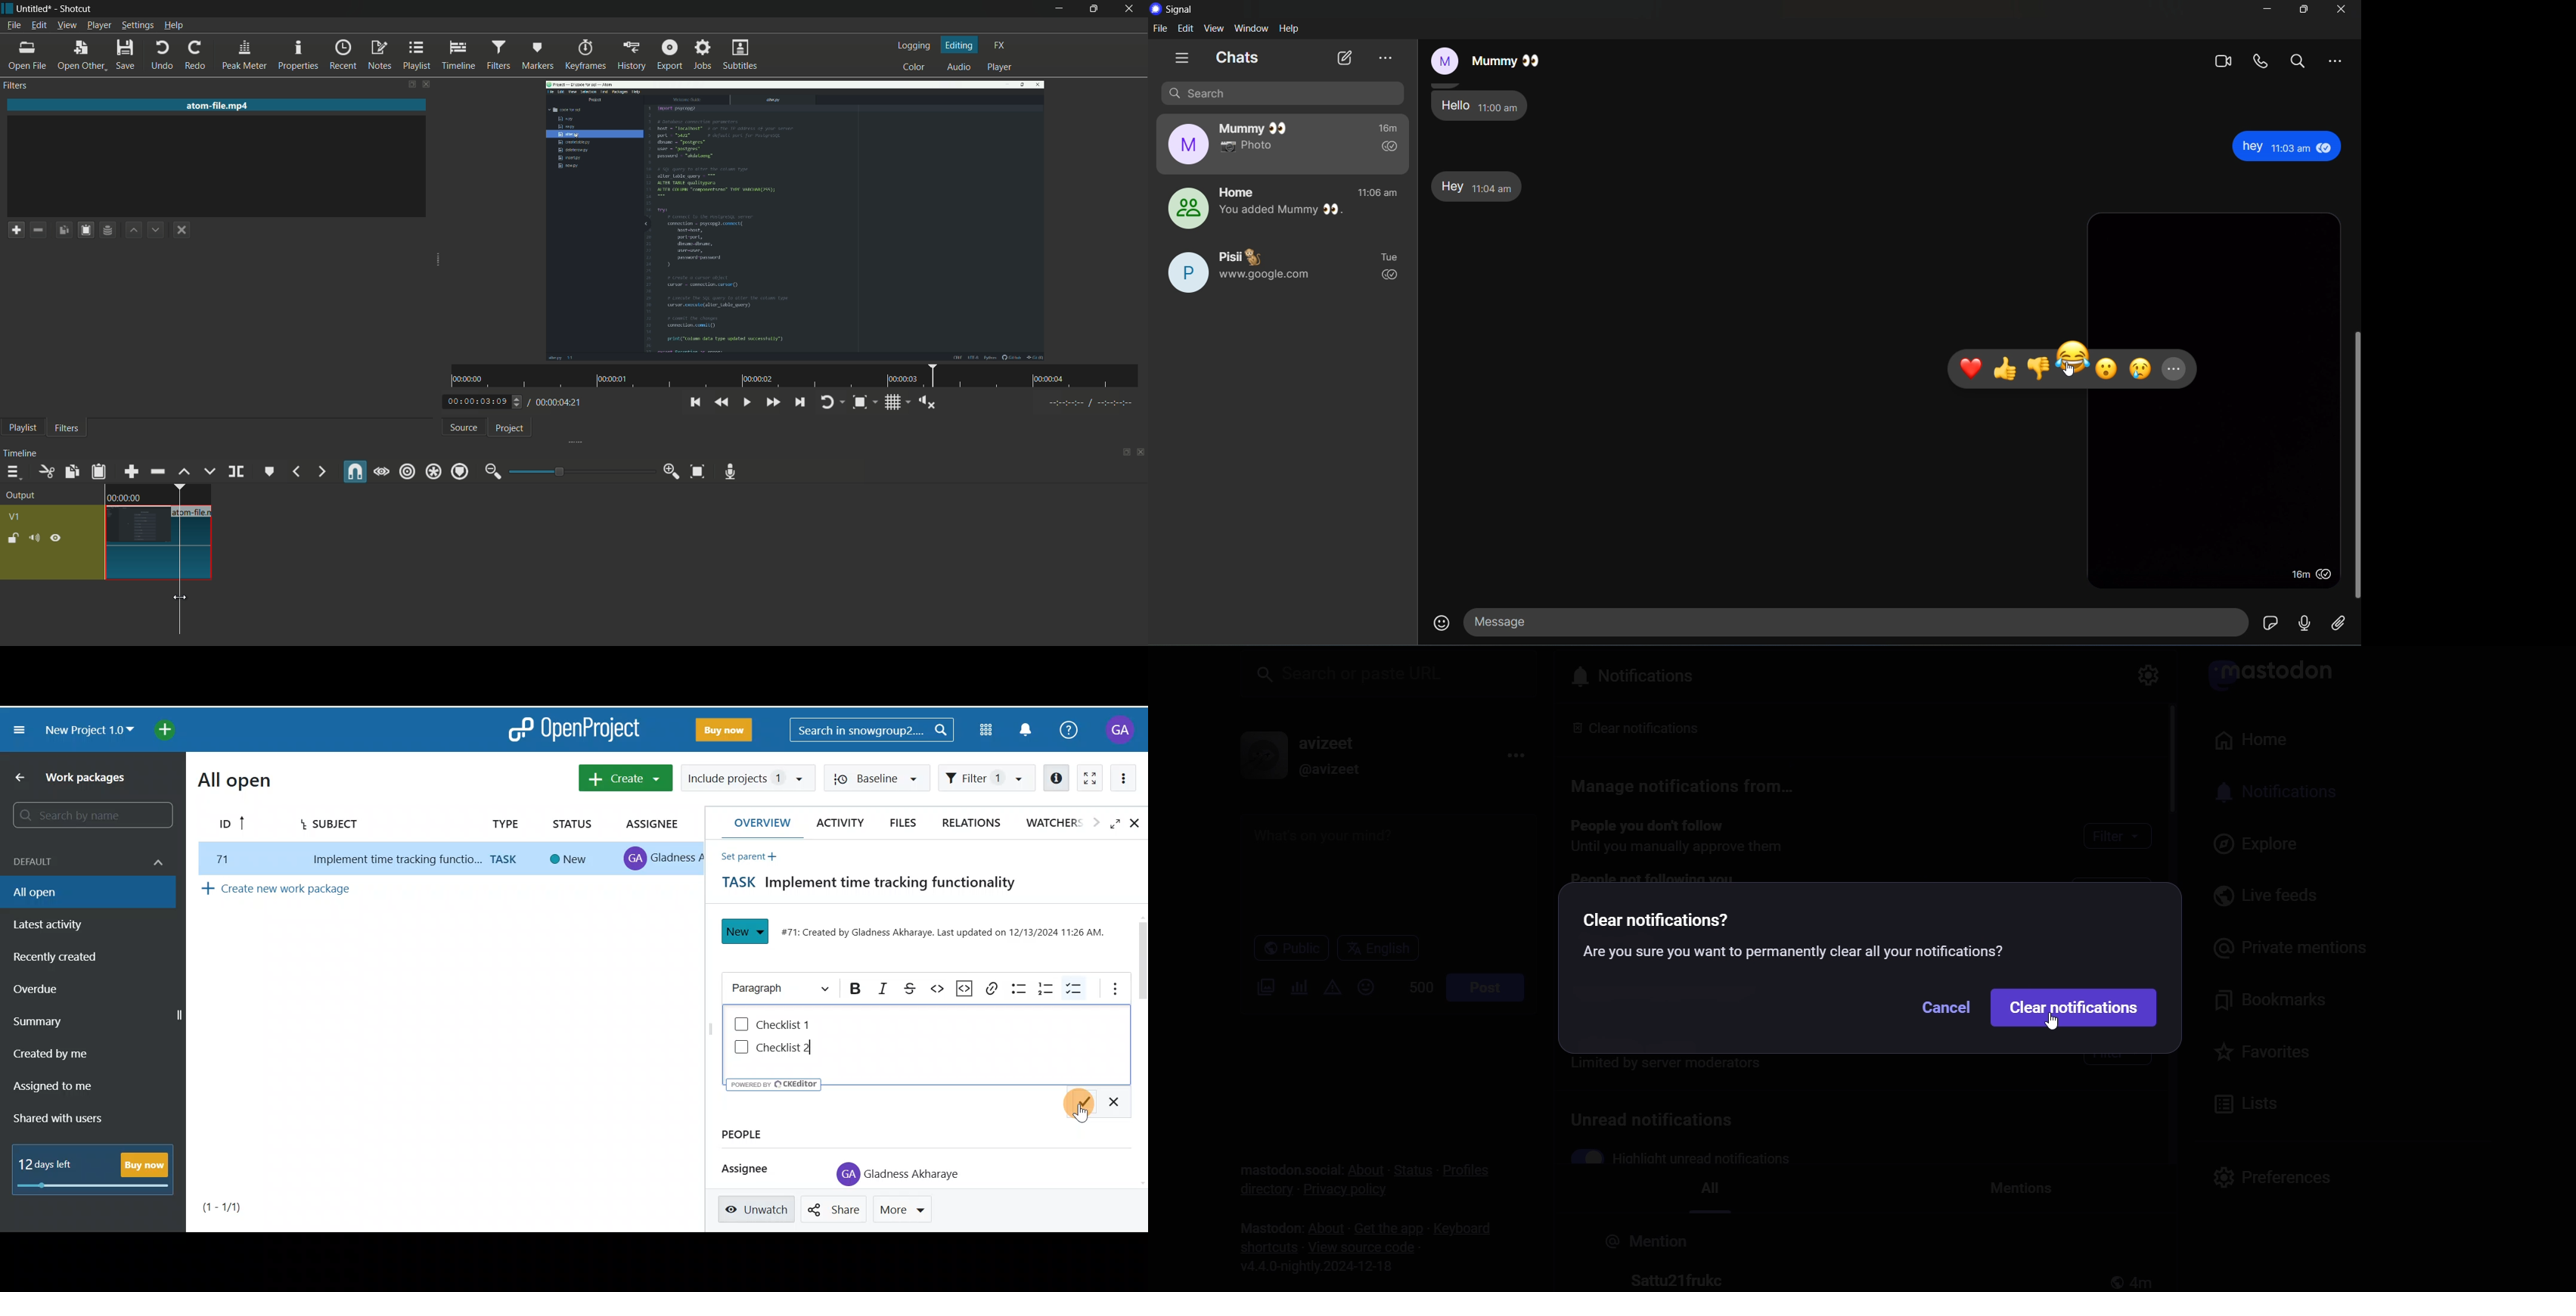  What do you see at coordinates (2288, 147) in the screenshot?
I see `hey message` at bounding box center [2288, 147].